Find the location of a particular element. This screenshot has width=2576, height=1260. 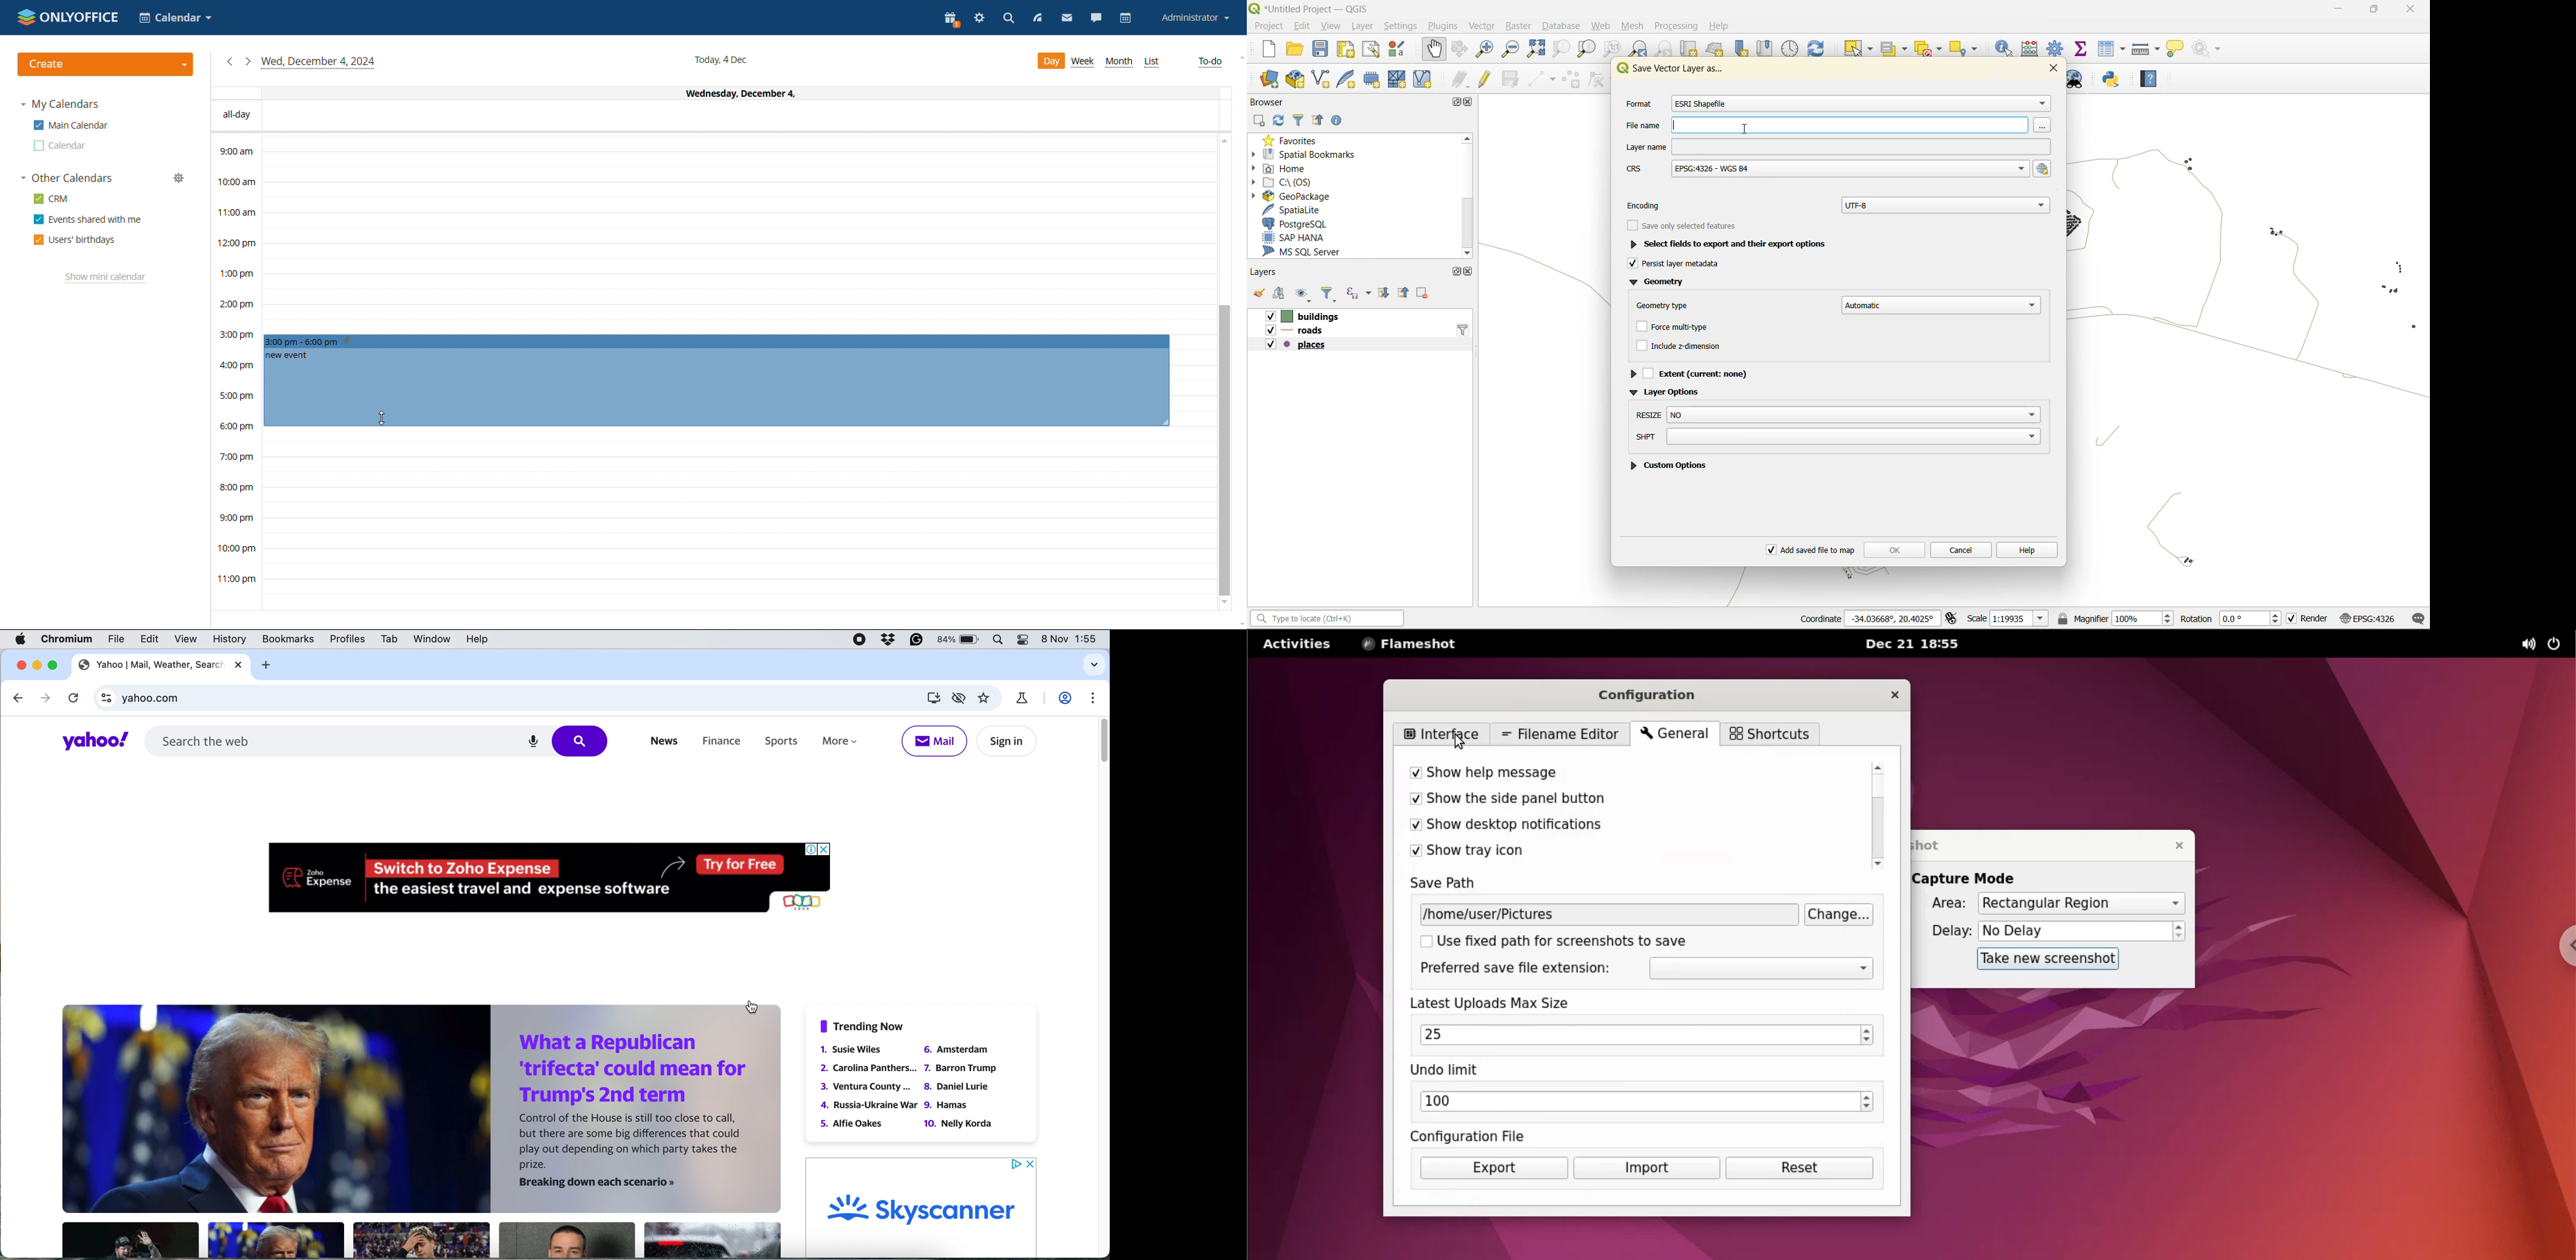

go back is located at coordinates (20, 698).